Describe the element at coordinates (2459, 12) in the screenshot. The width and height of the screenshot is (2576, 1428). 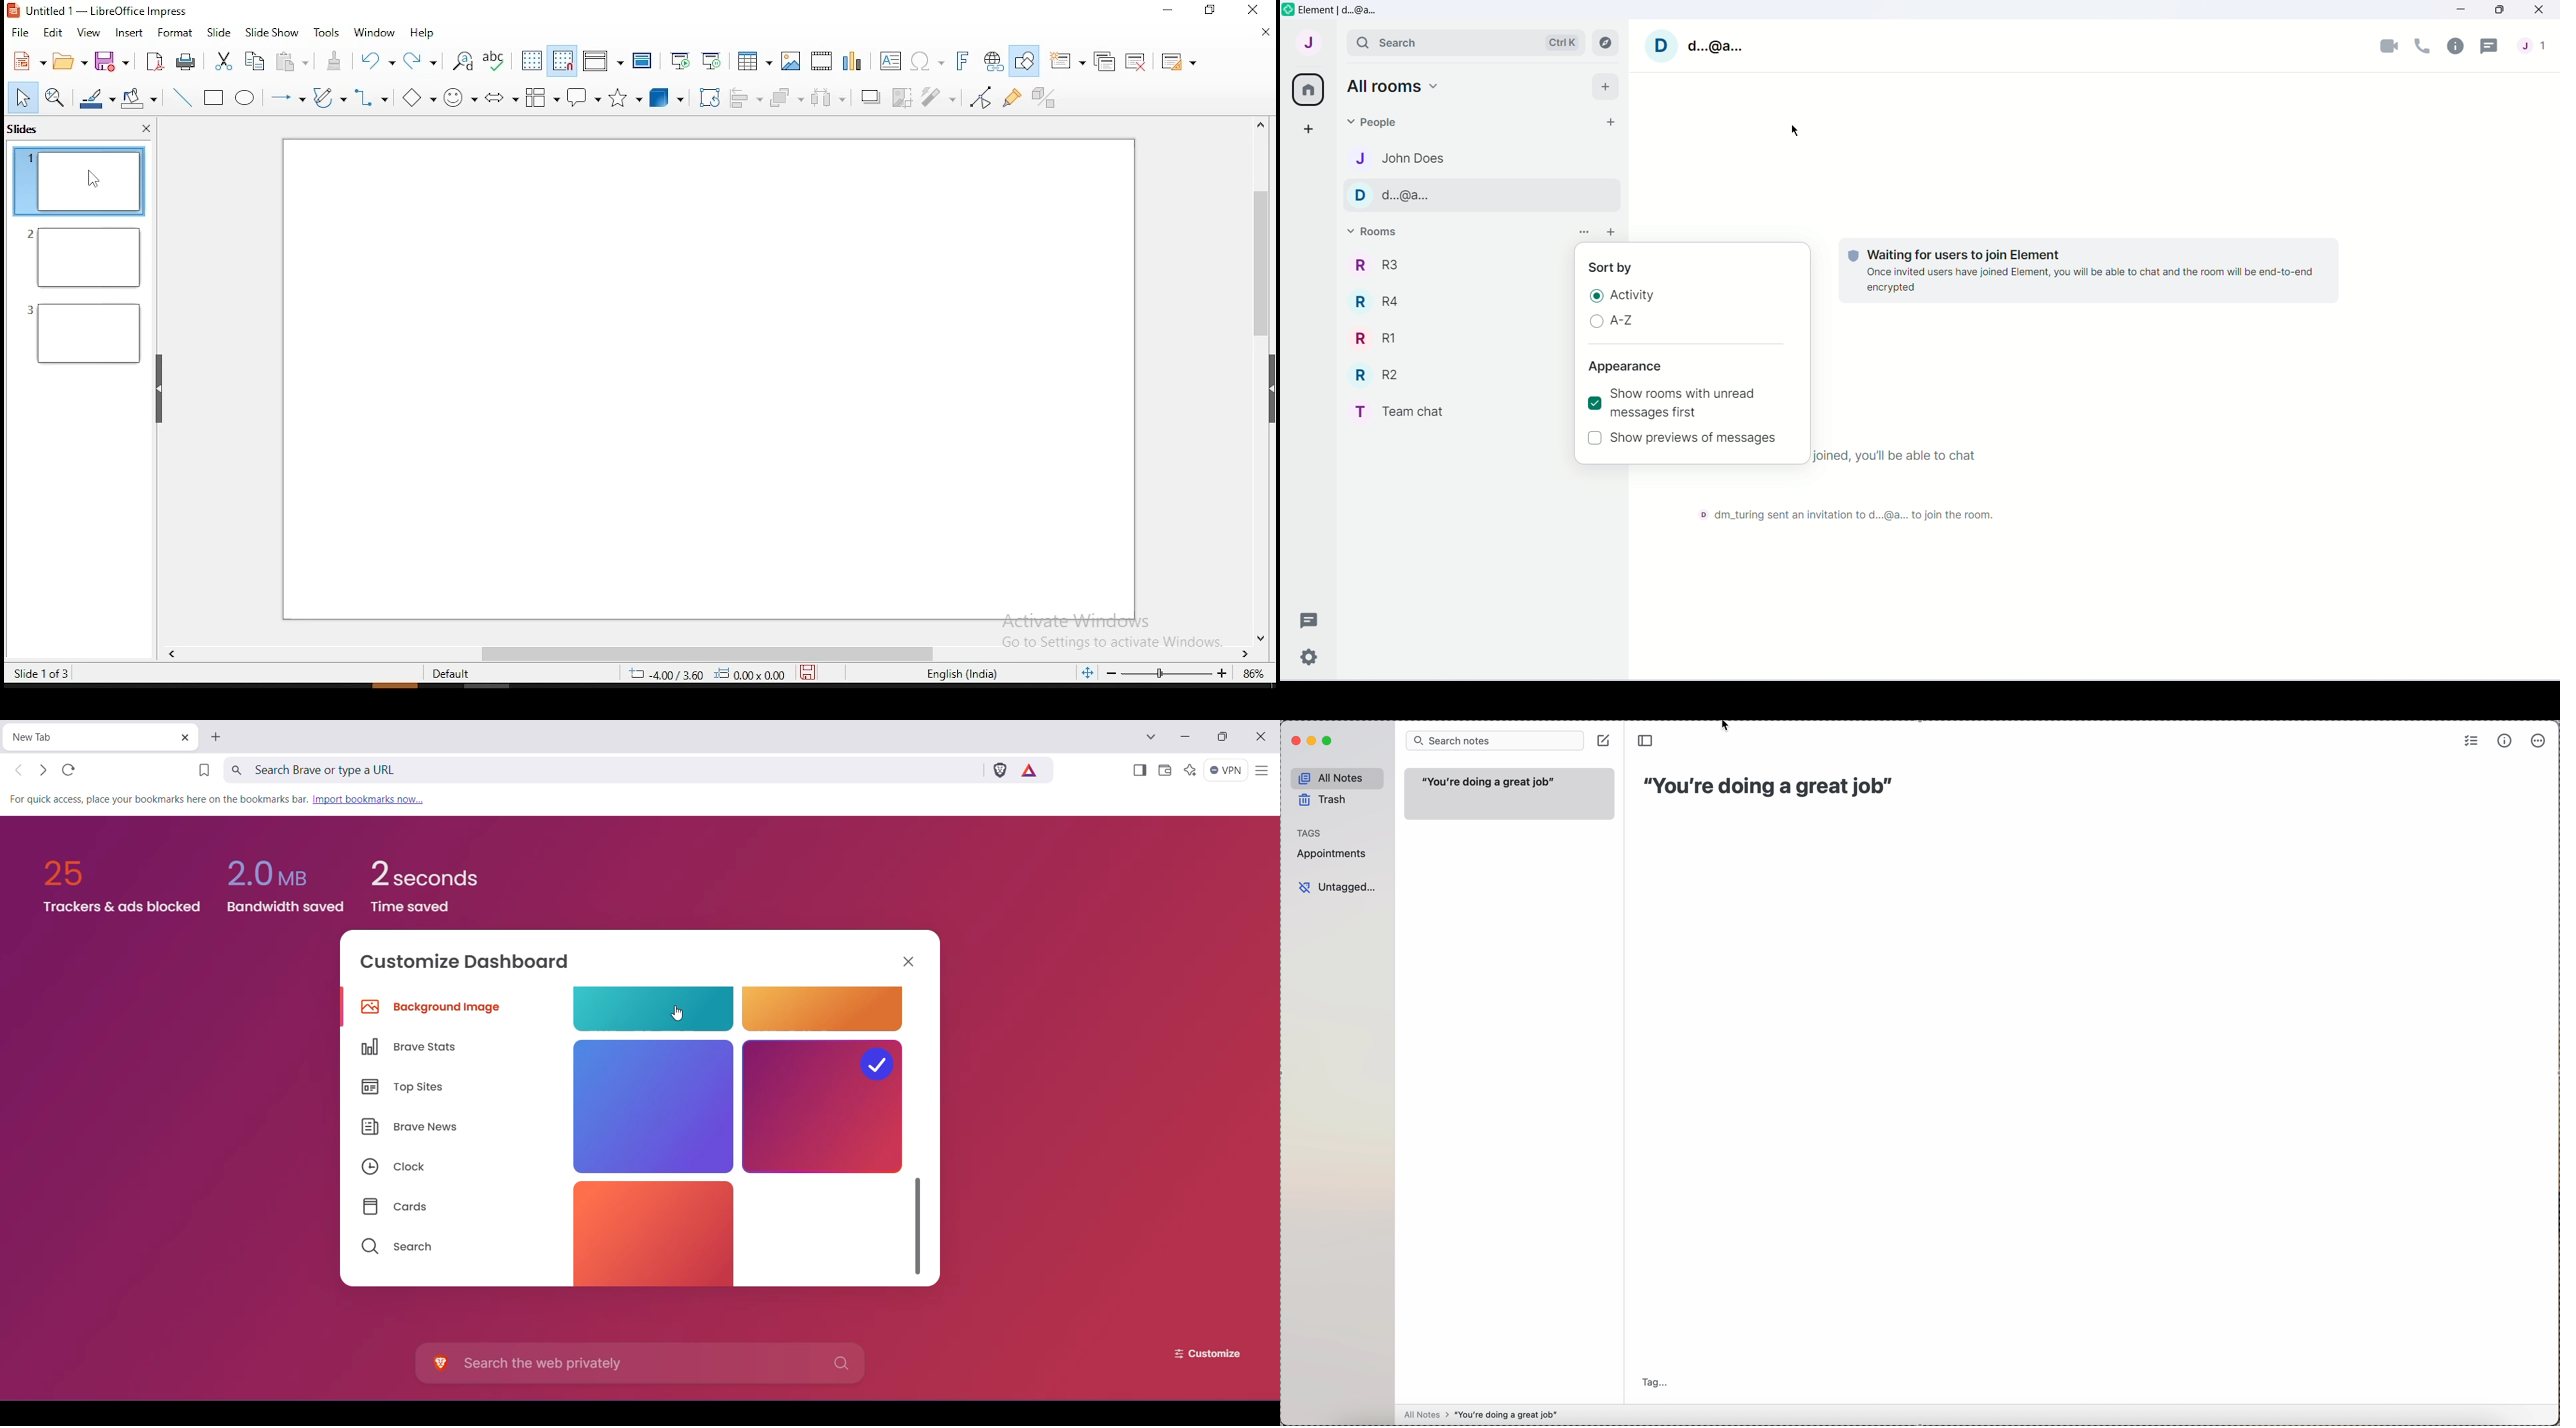
I see `Minimize` at that location.